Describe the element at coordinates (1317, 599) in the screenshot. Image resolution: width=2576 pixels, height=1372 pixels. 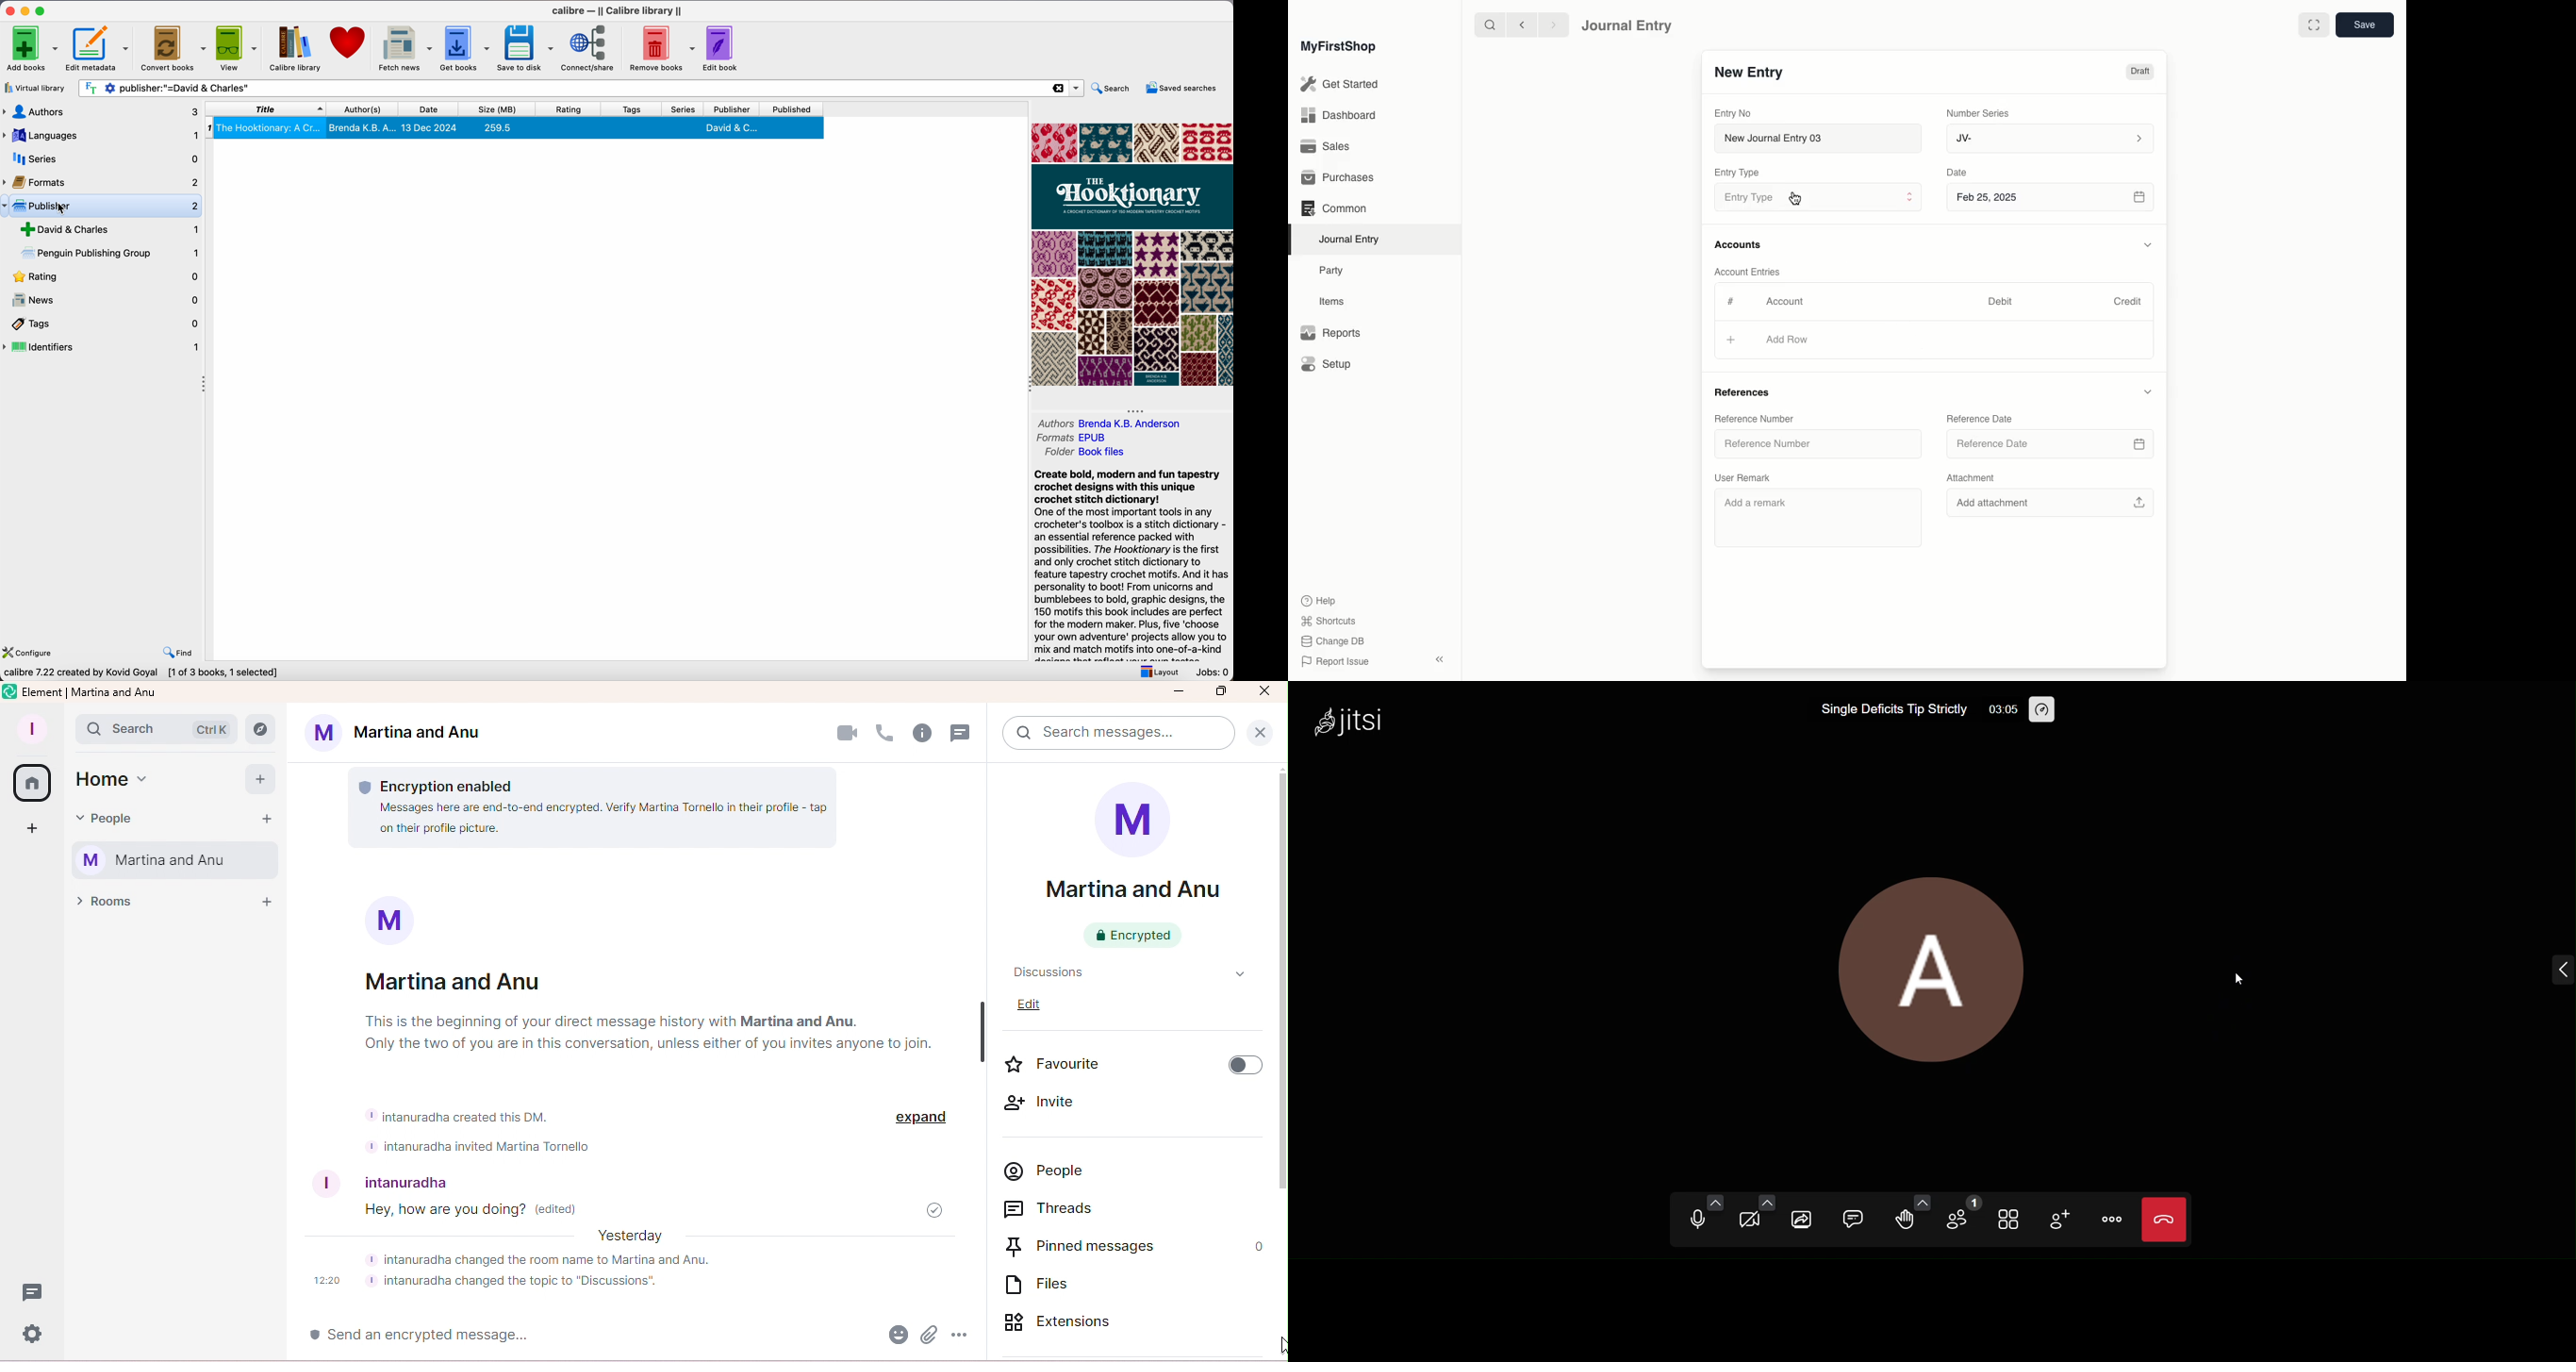
I see `Help` at that location.